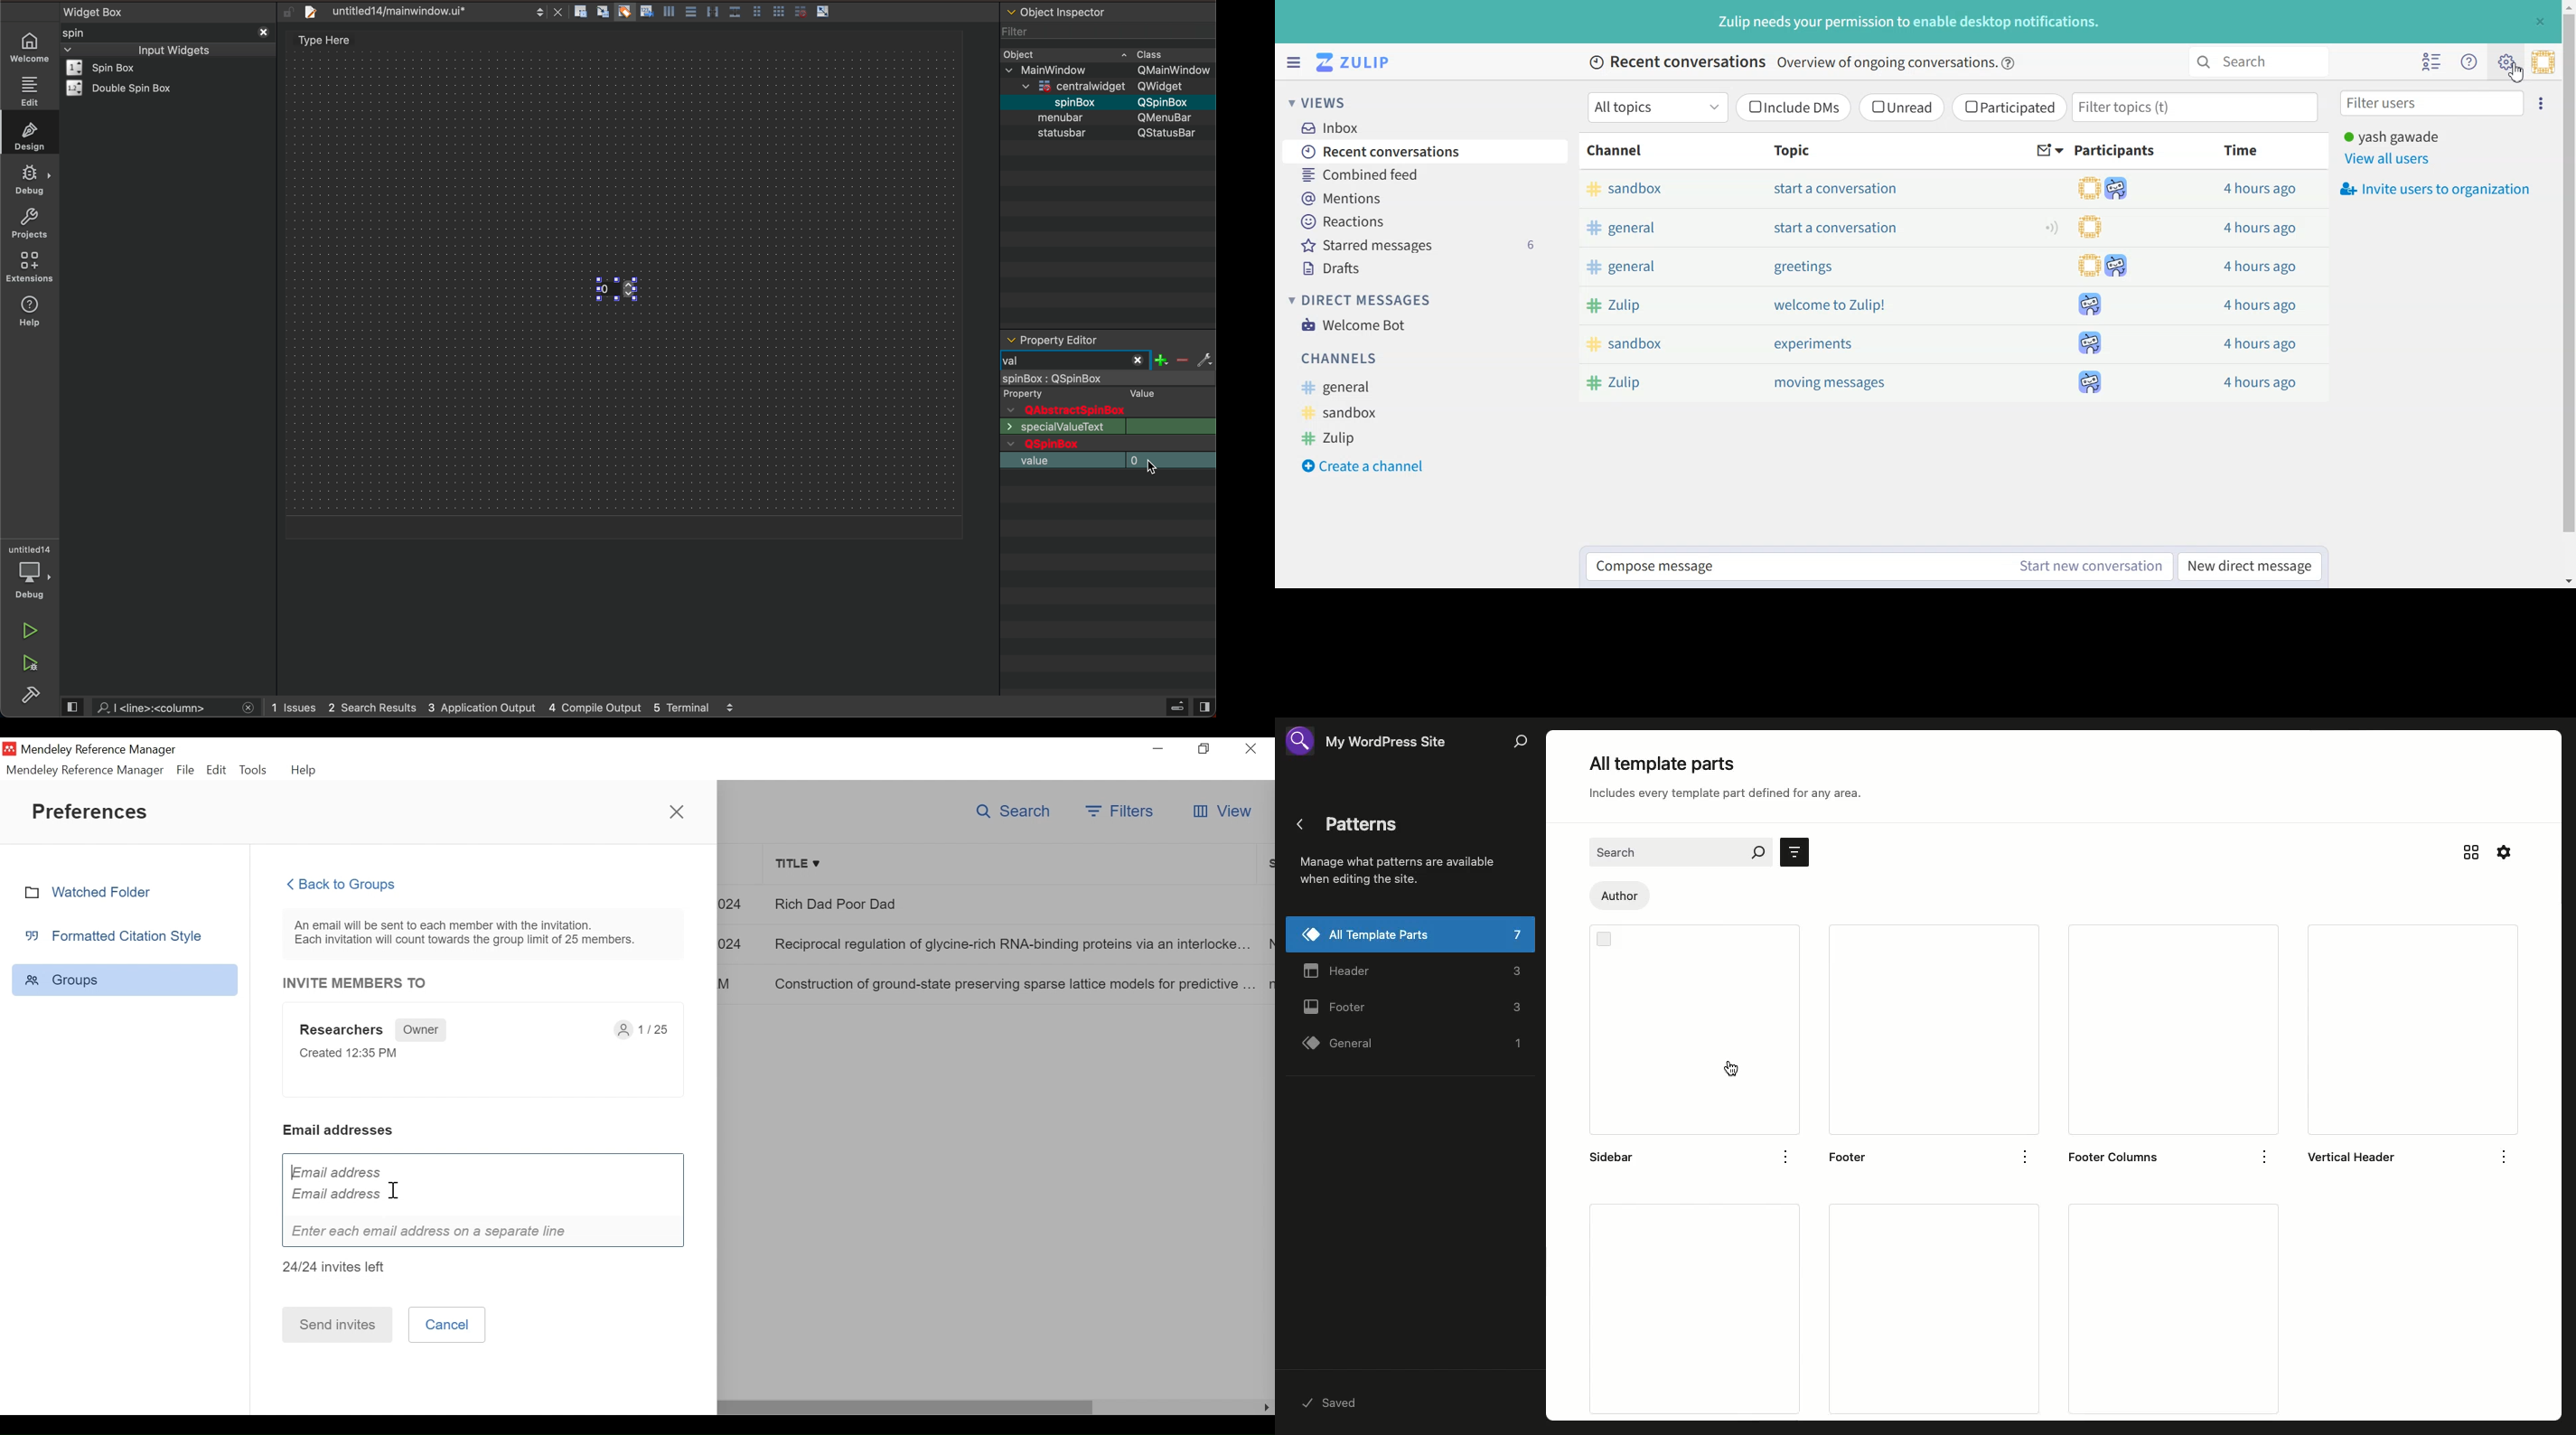  I want to click on Grid, so click(2472, 852).